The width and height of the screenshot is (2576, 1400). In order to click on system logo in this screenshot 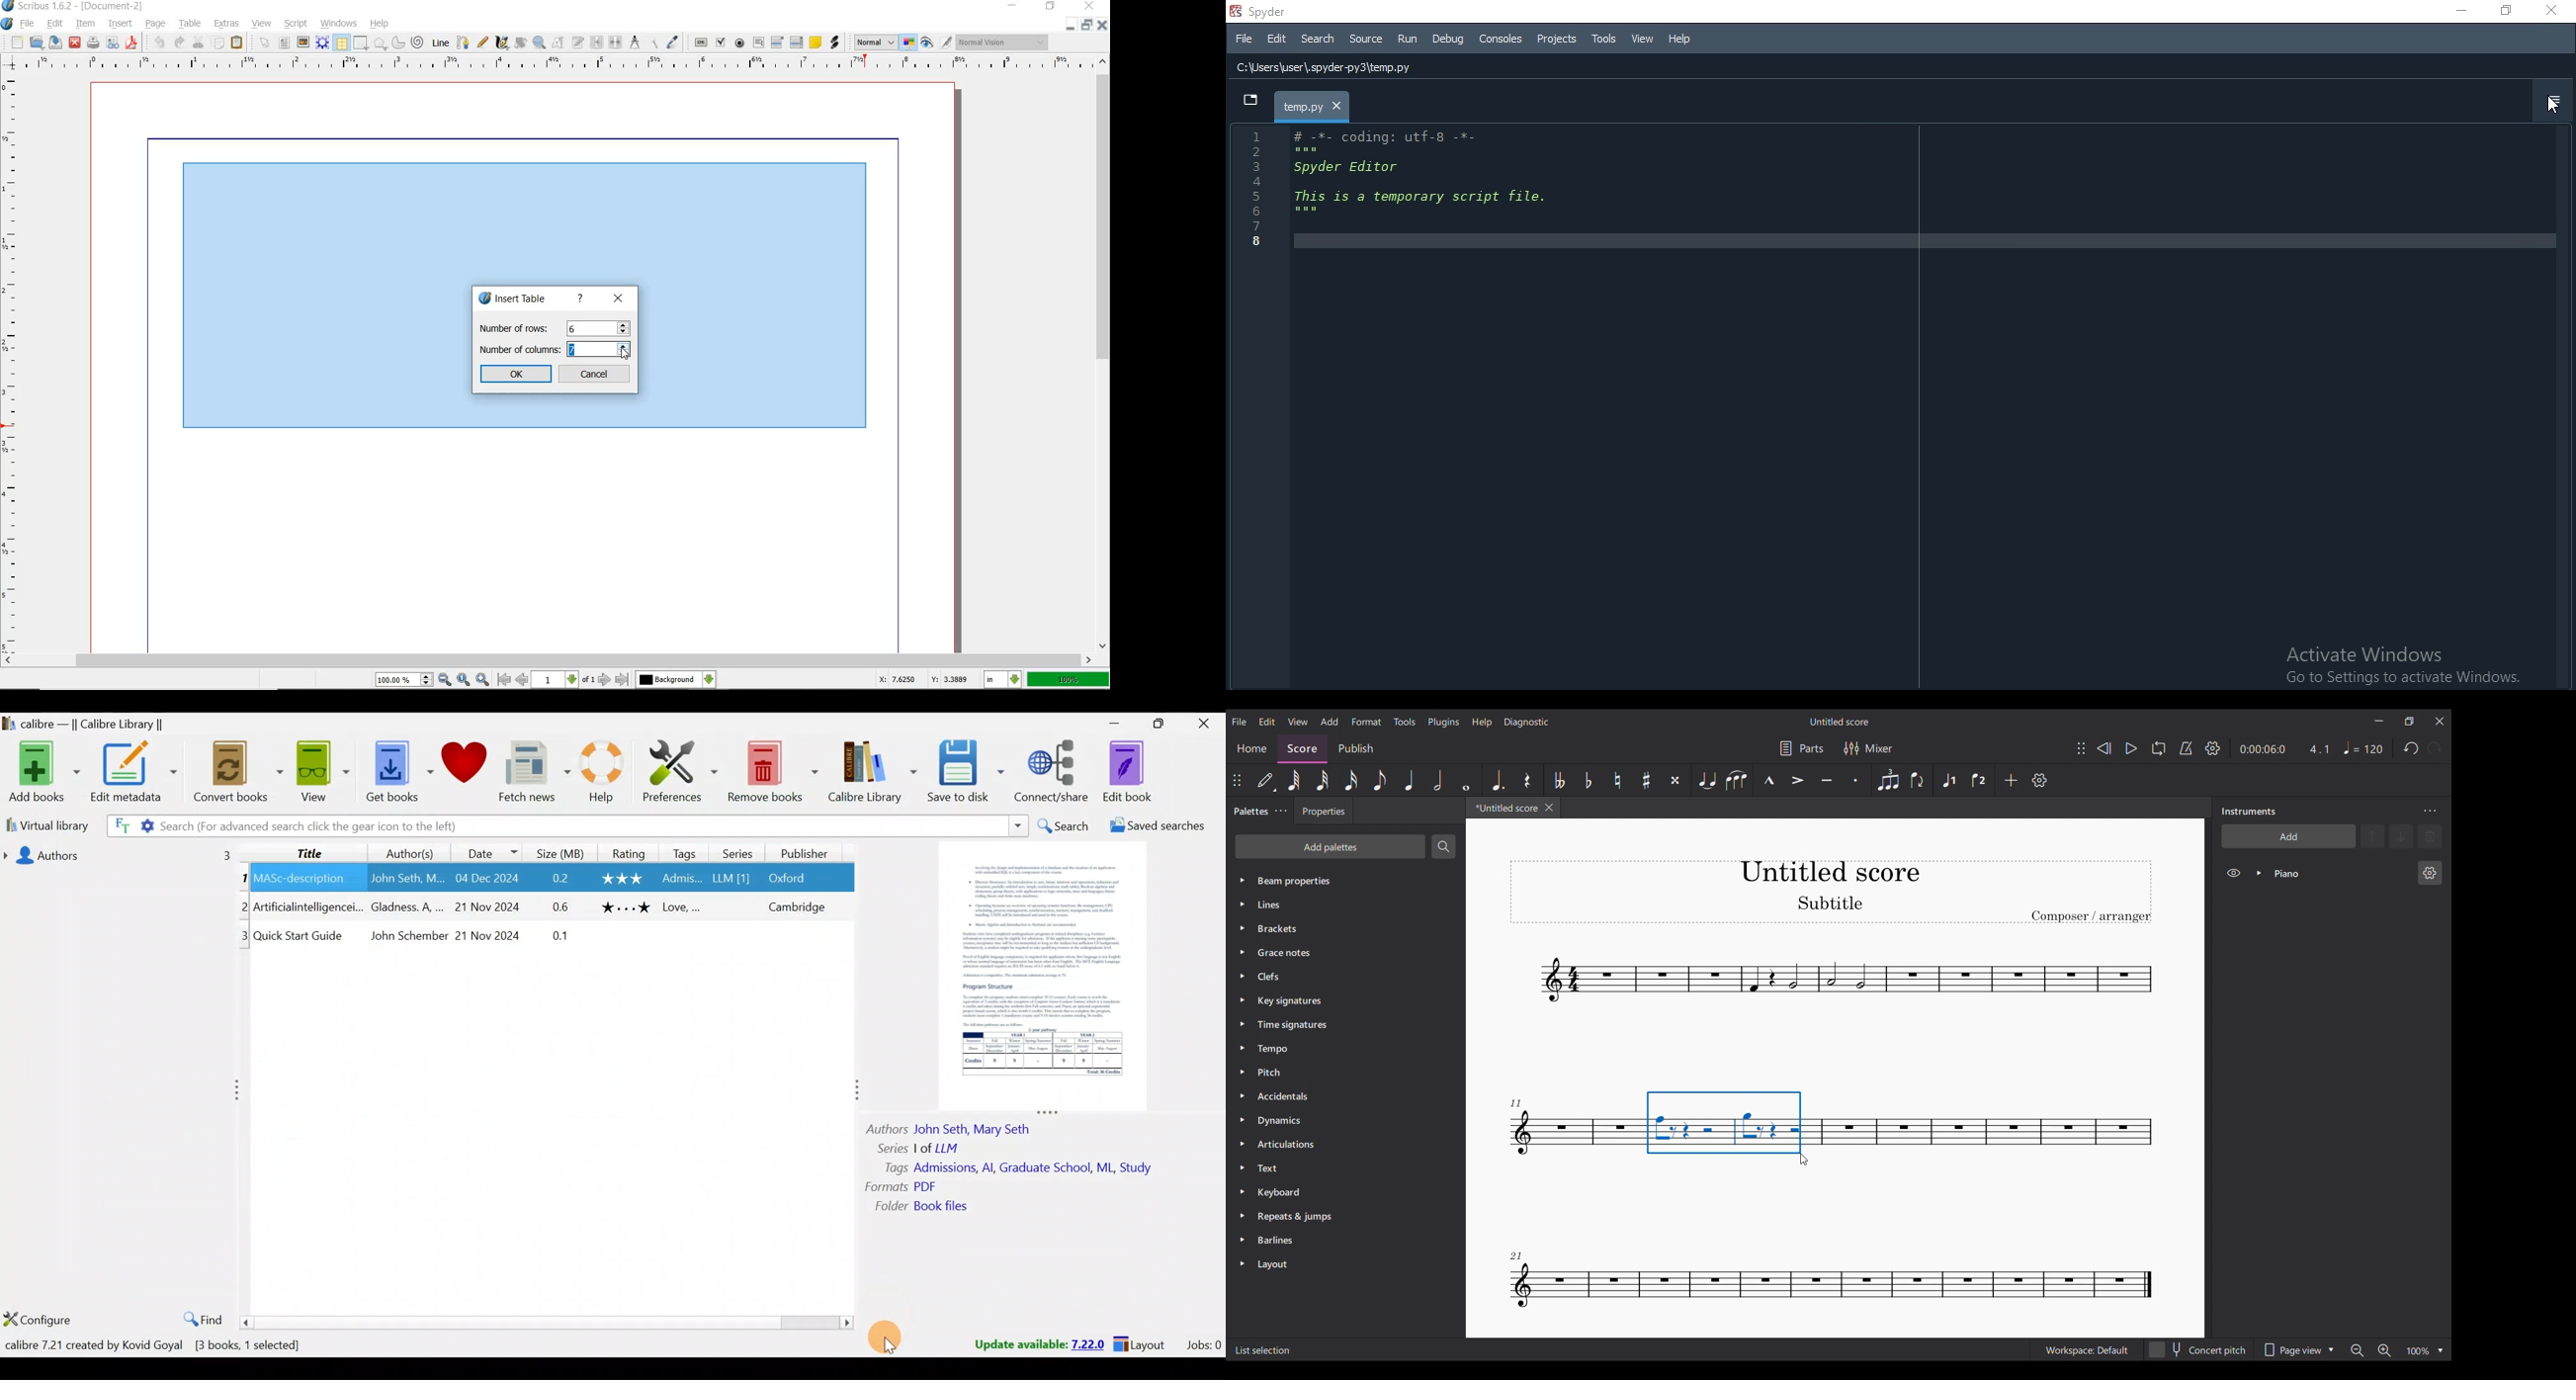, I will do `click(9, 22)`.